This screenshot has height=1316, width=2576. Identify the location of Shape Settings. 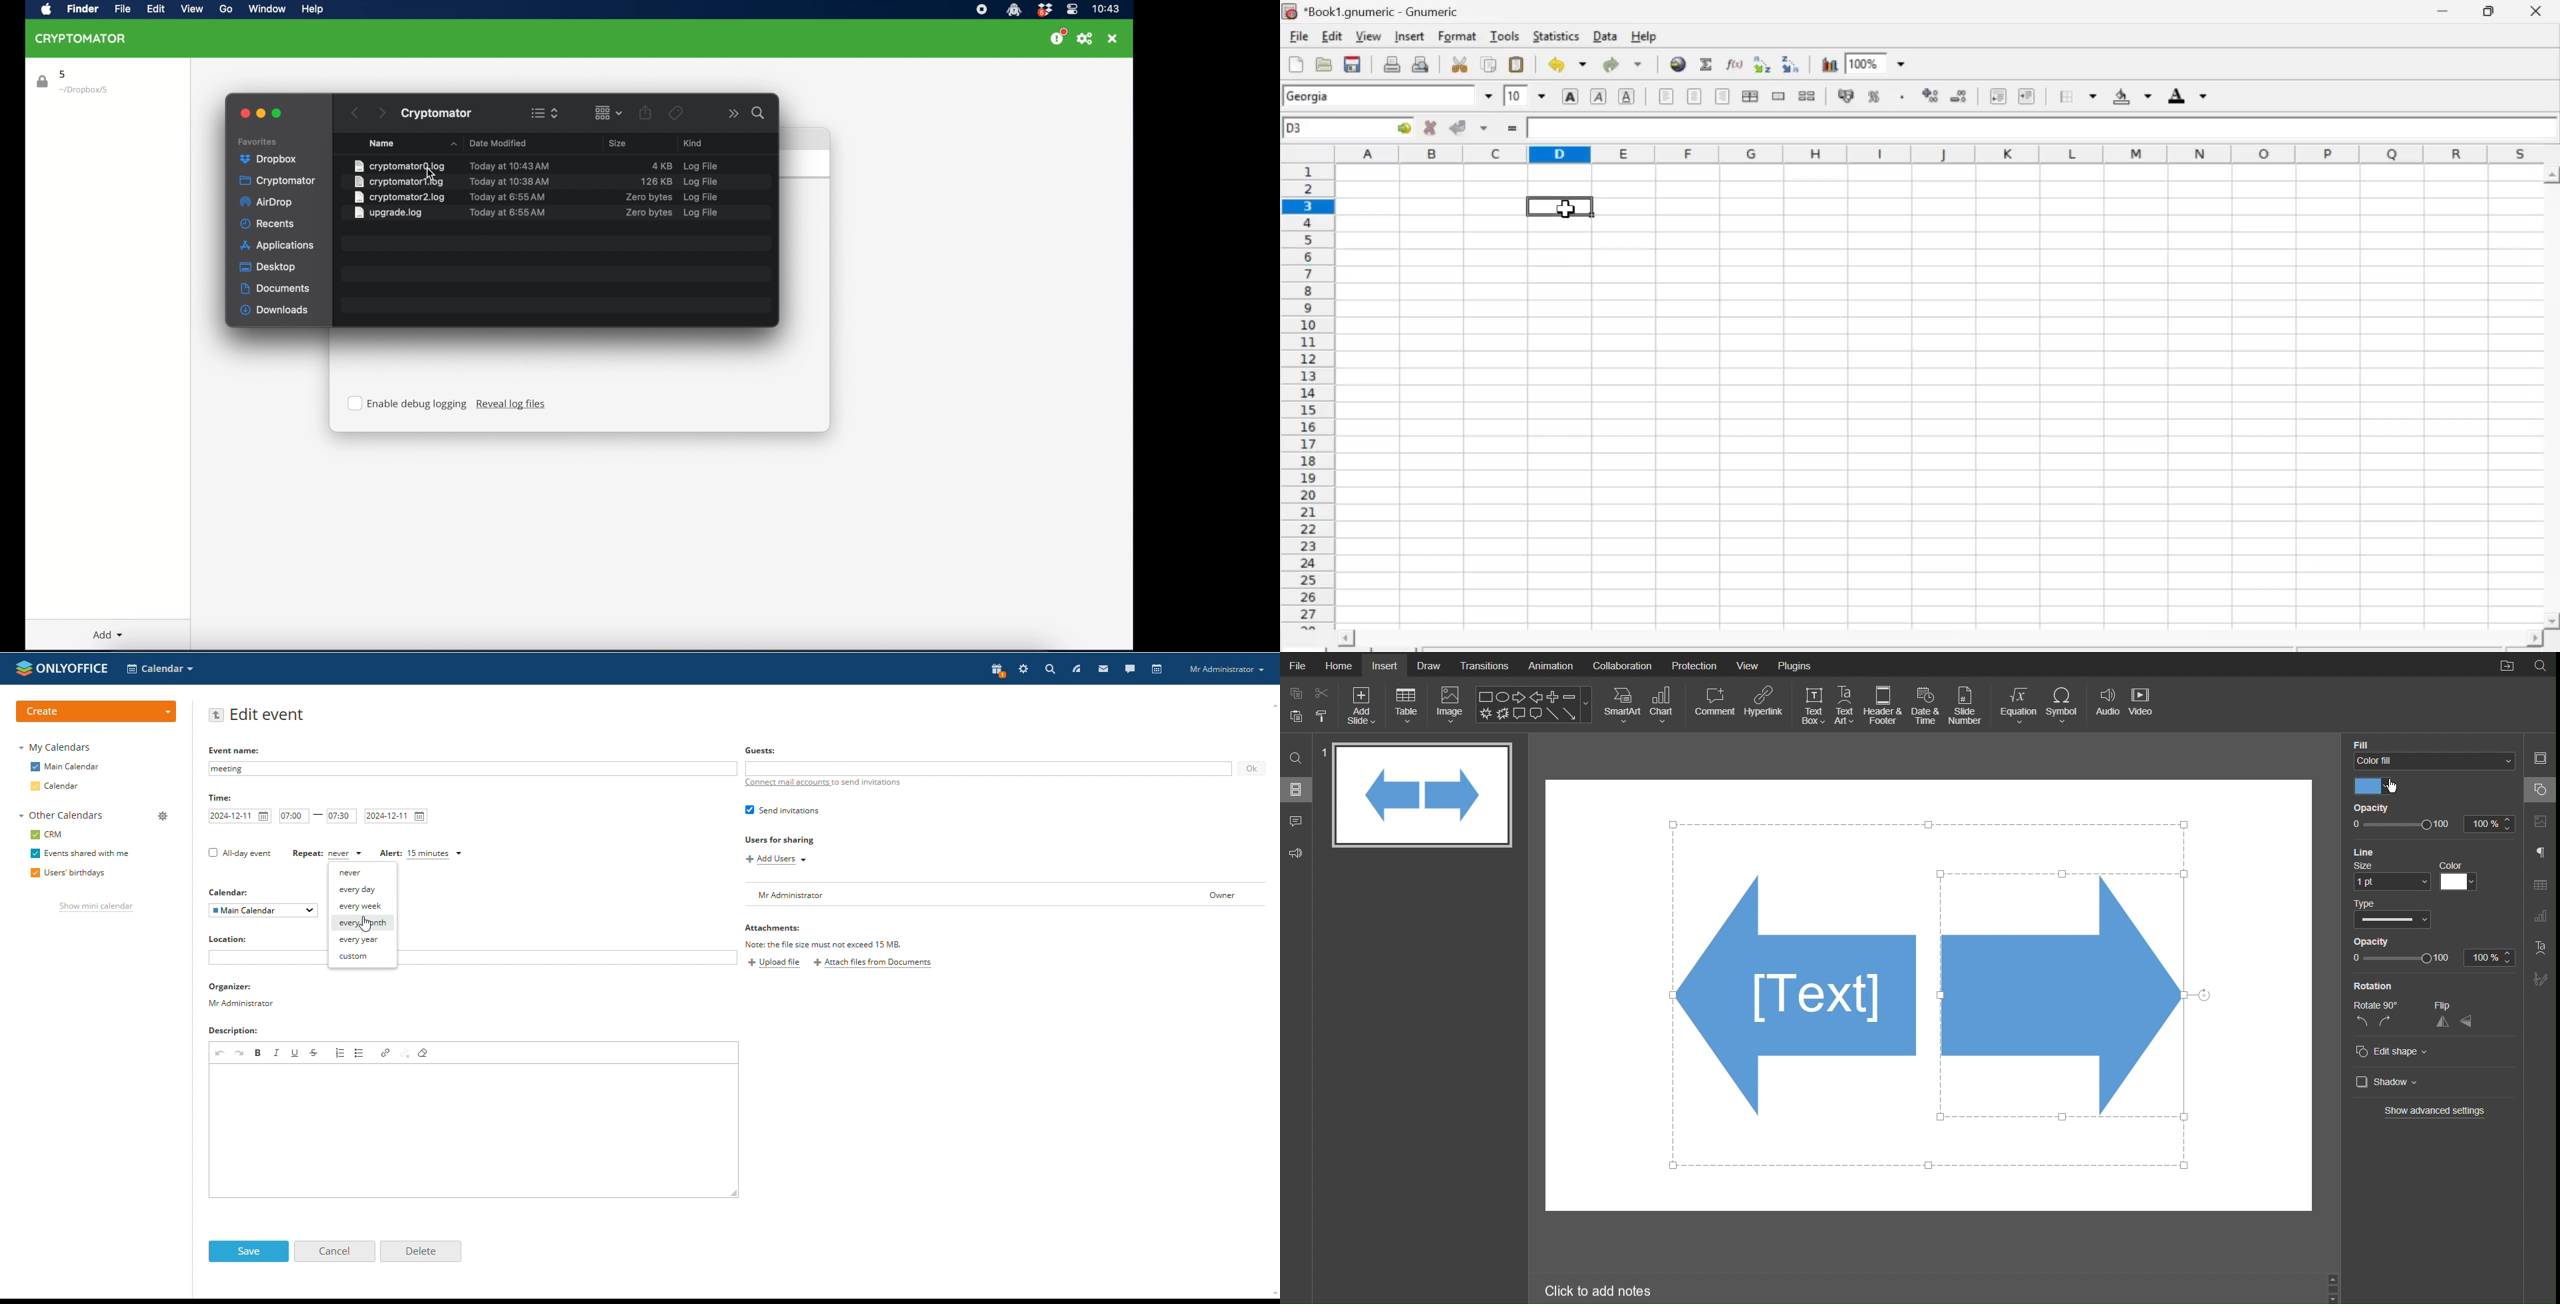
(2539, 790).